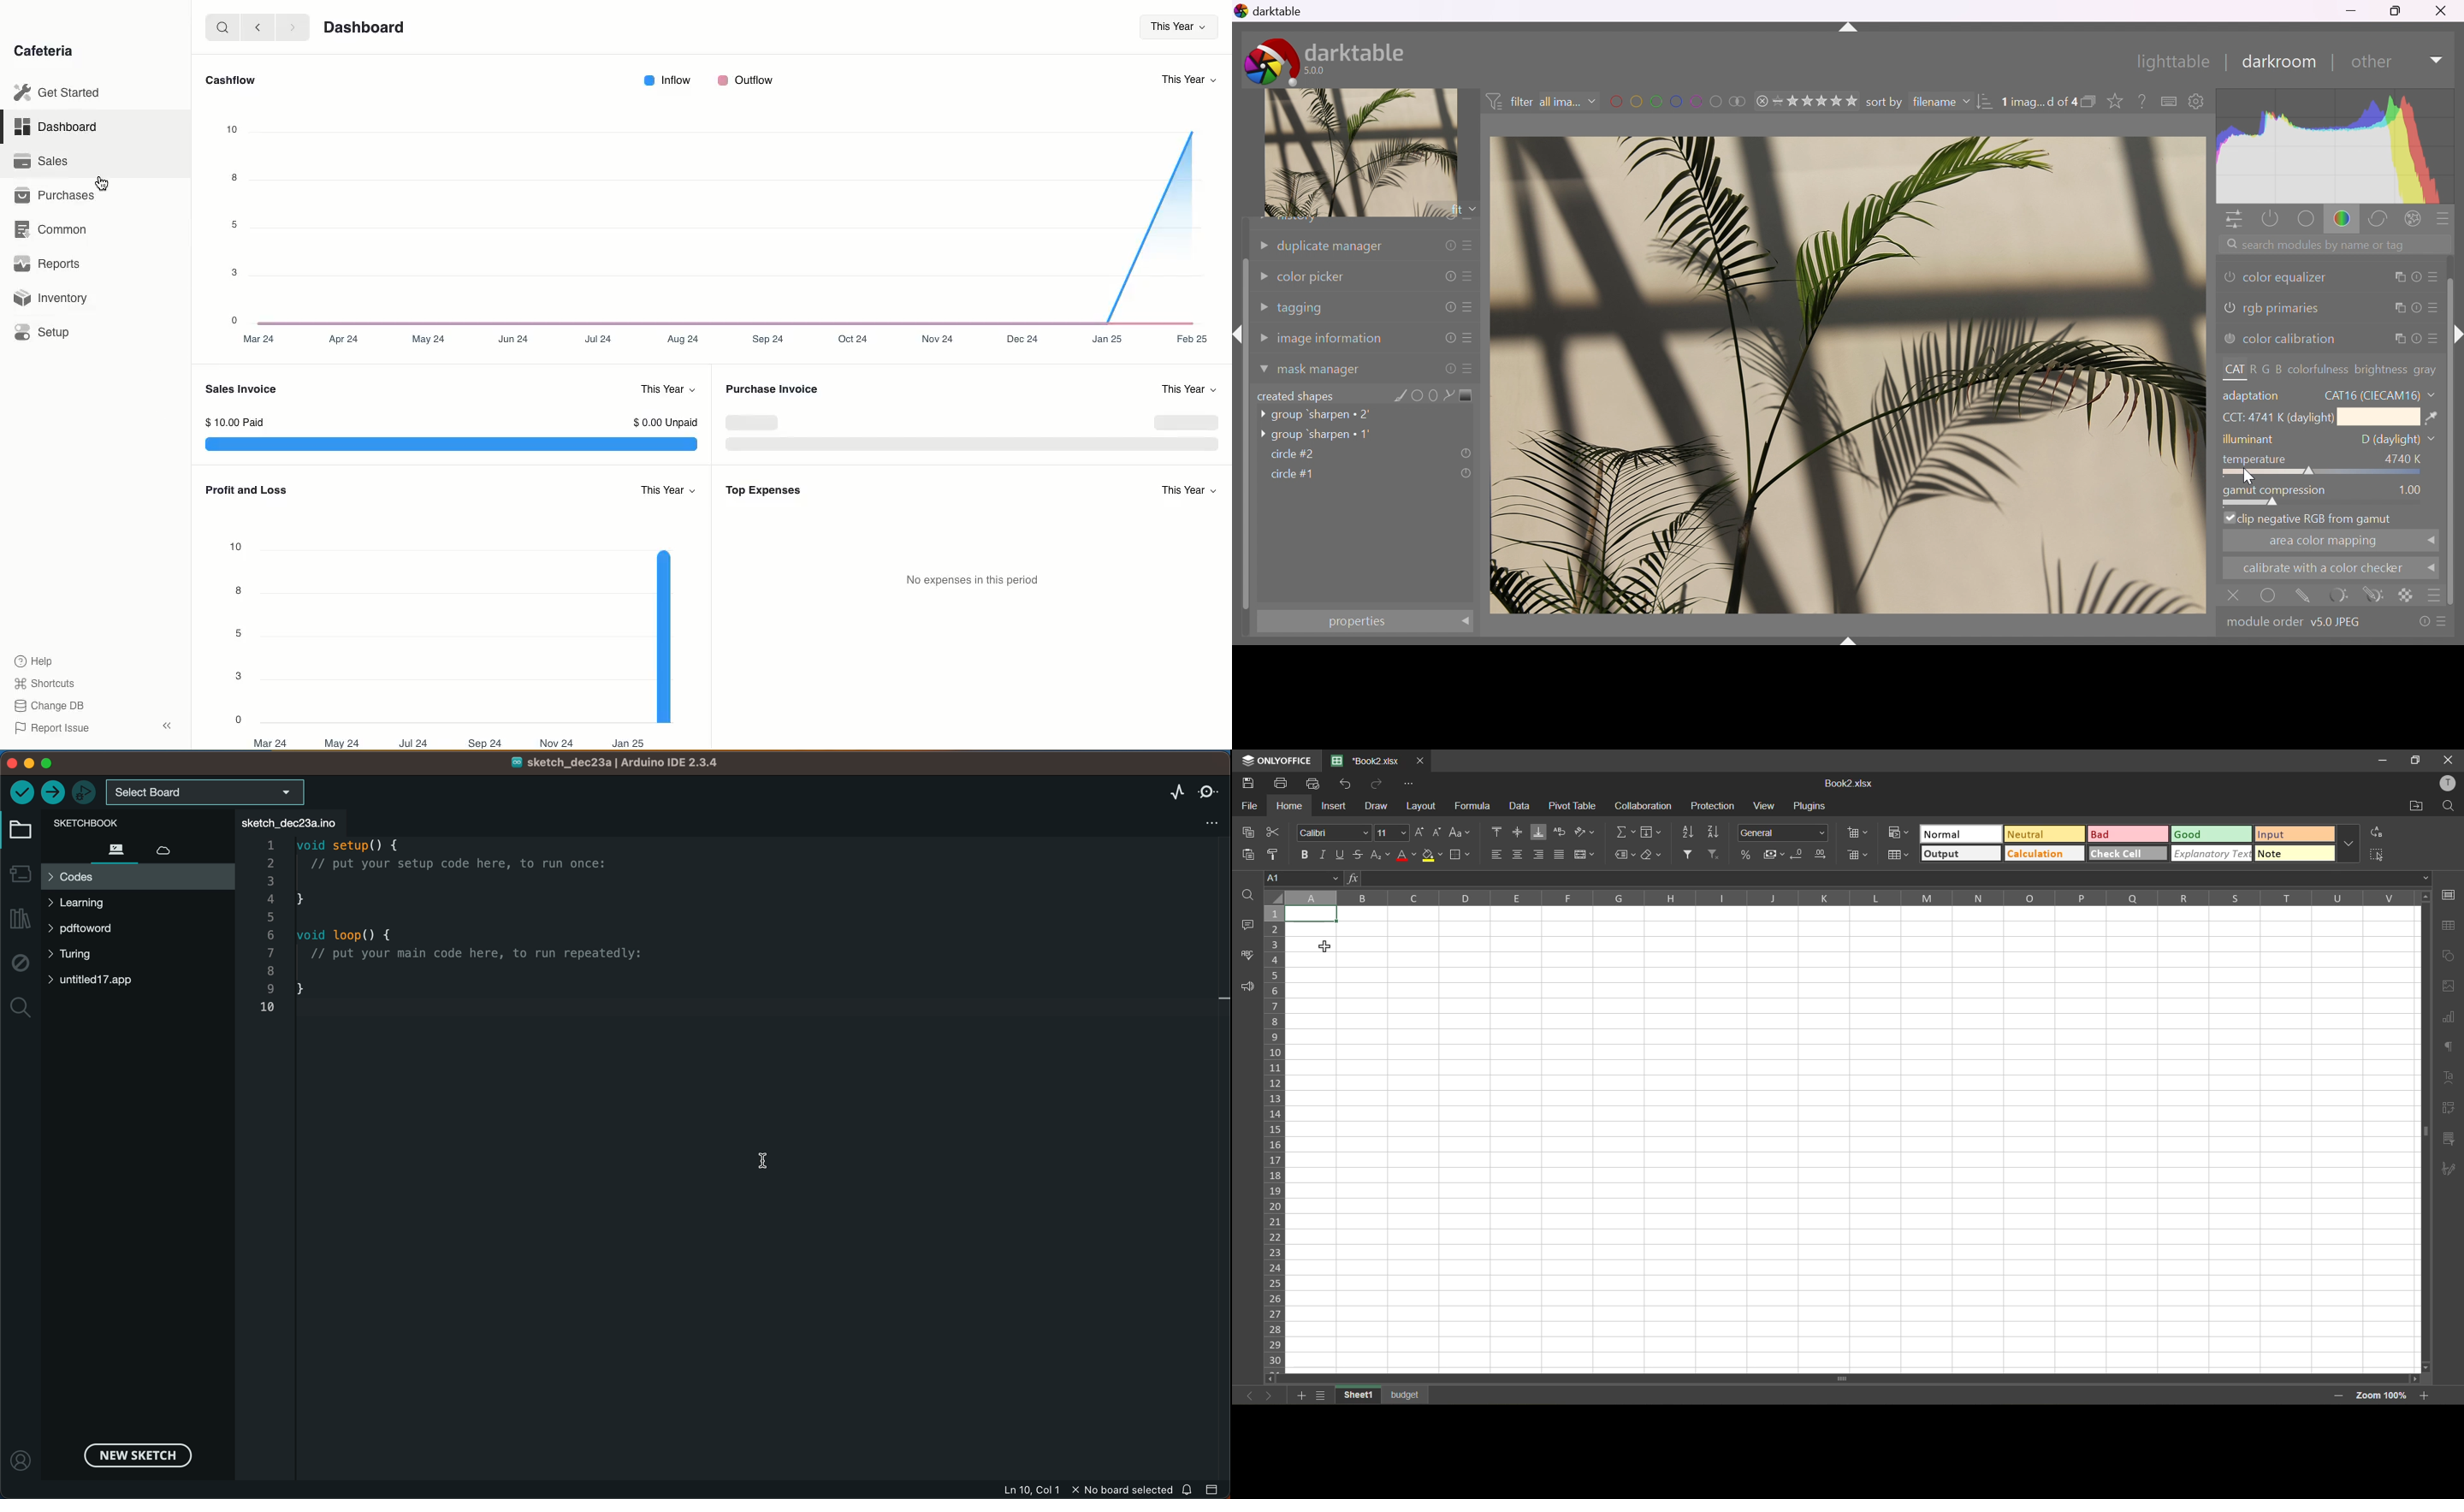 This screenshot has width=2464, height=1512. What do you see at coordinates (480, 625) in the screenshot?
I see `Graph` at bounding box center [480, 625].